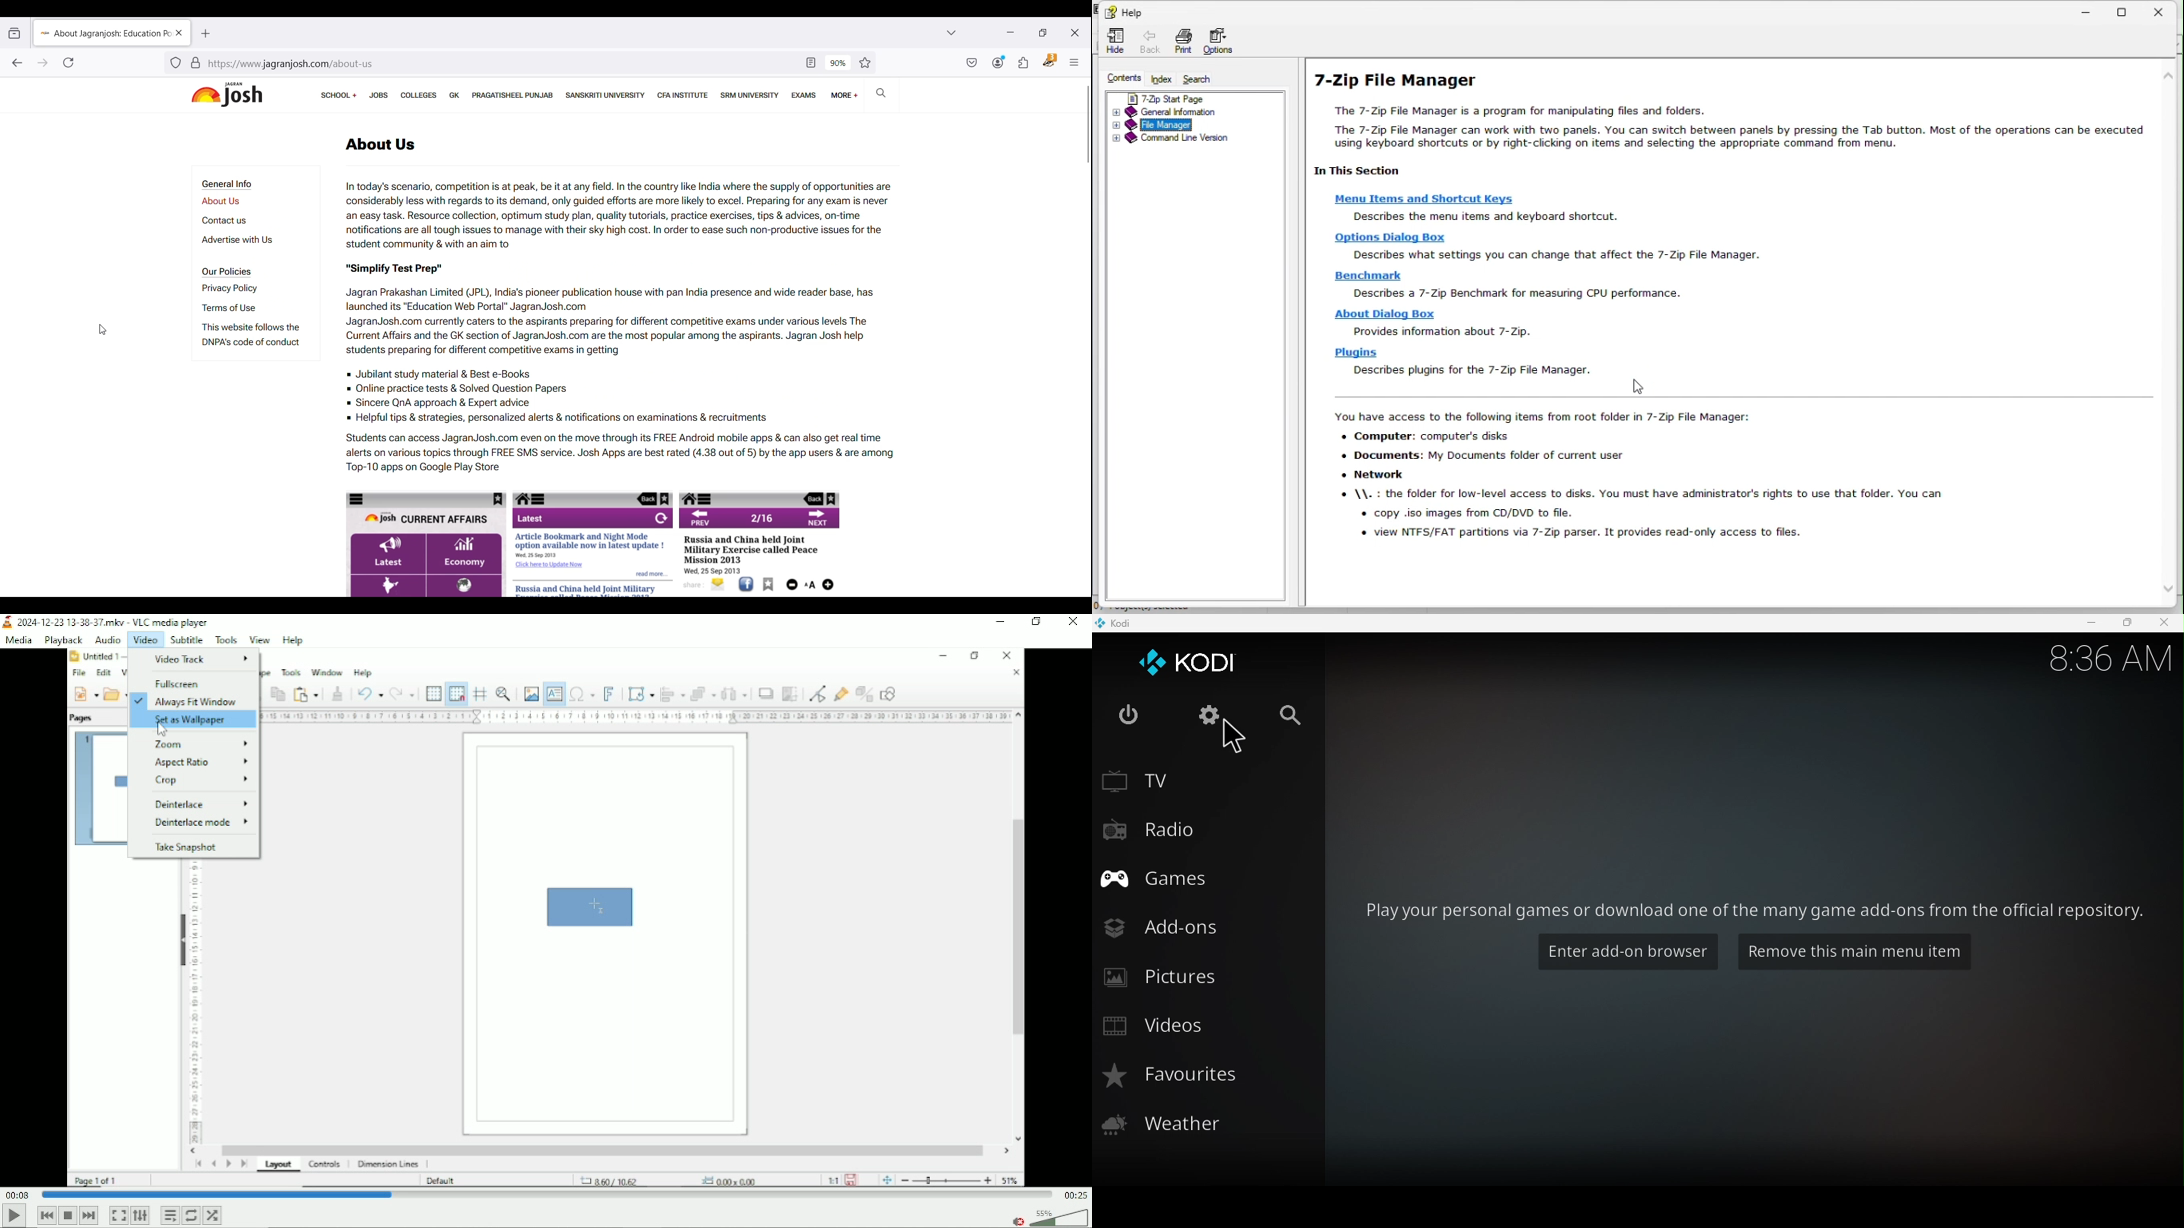 The width and height of the screenshot is (2184, 1232). I want to click on Video, so click(145, 640).